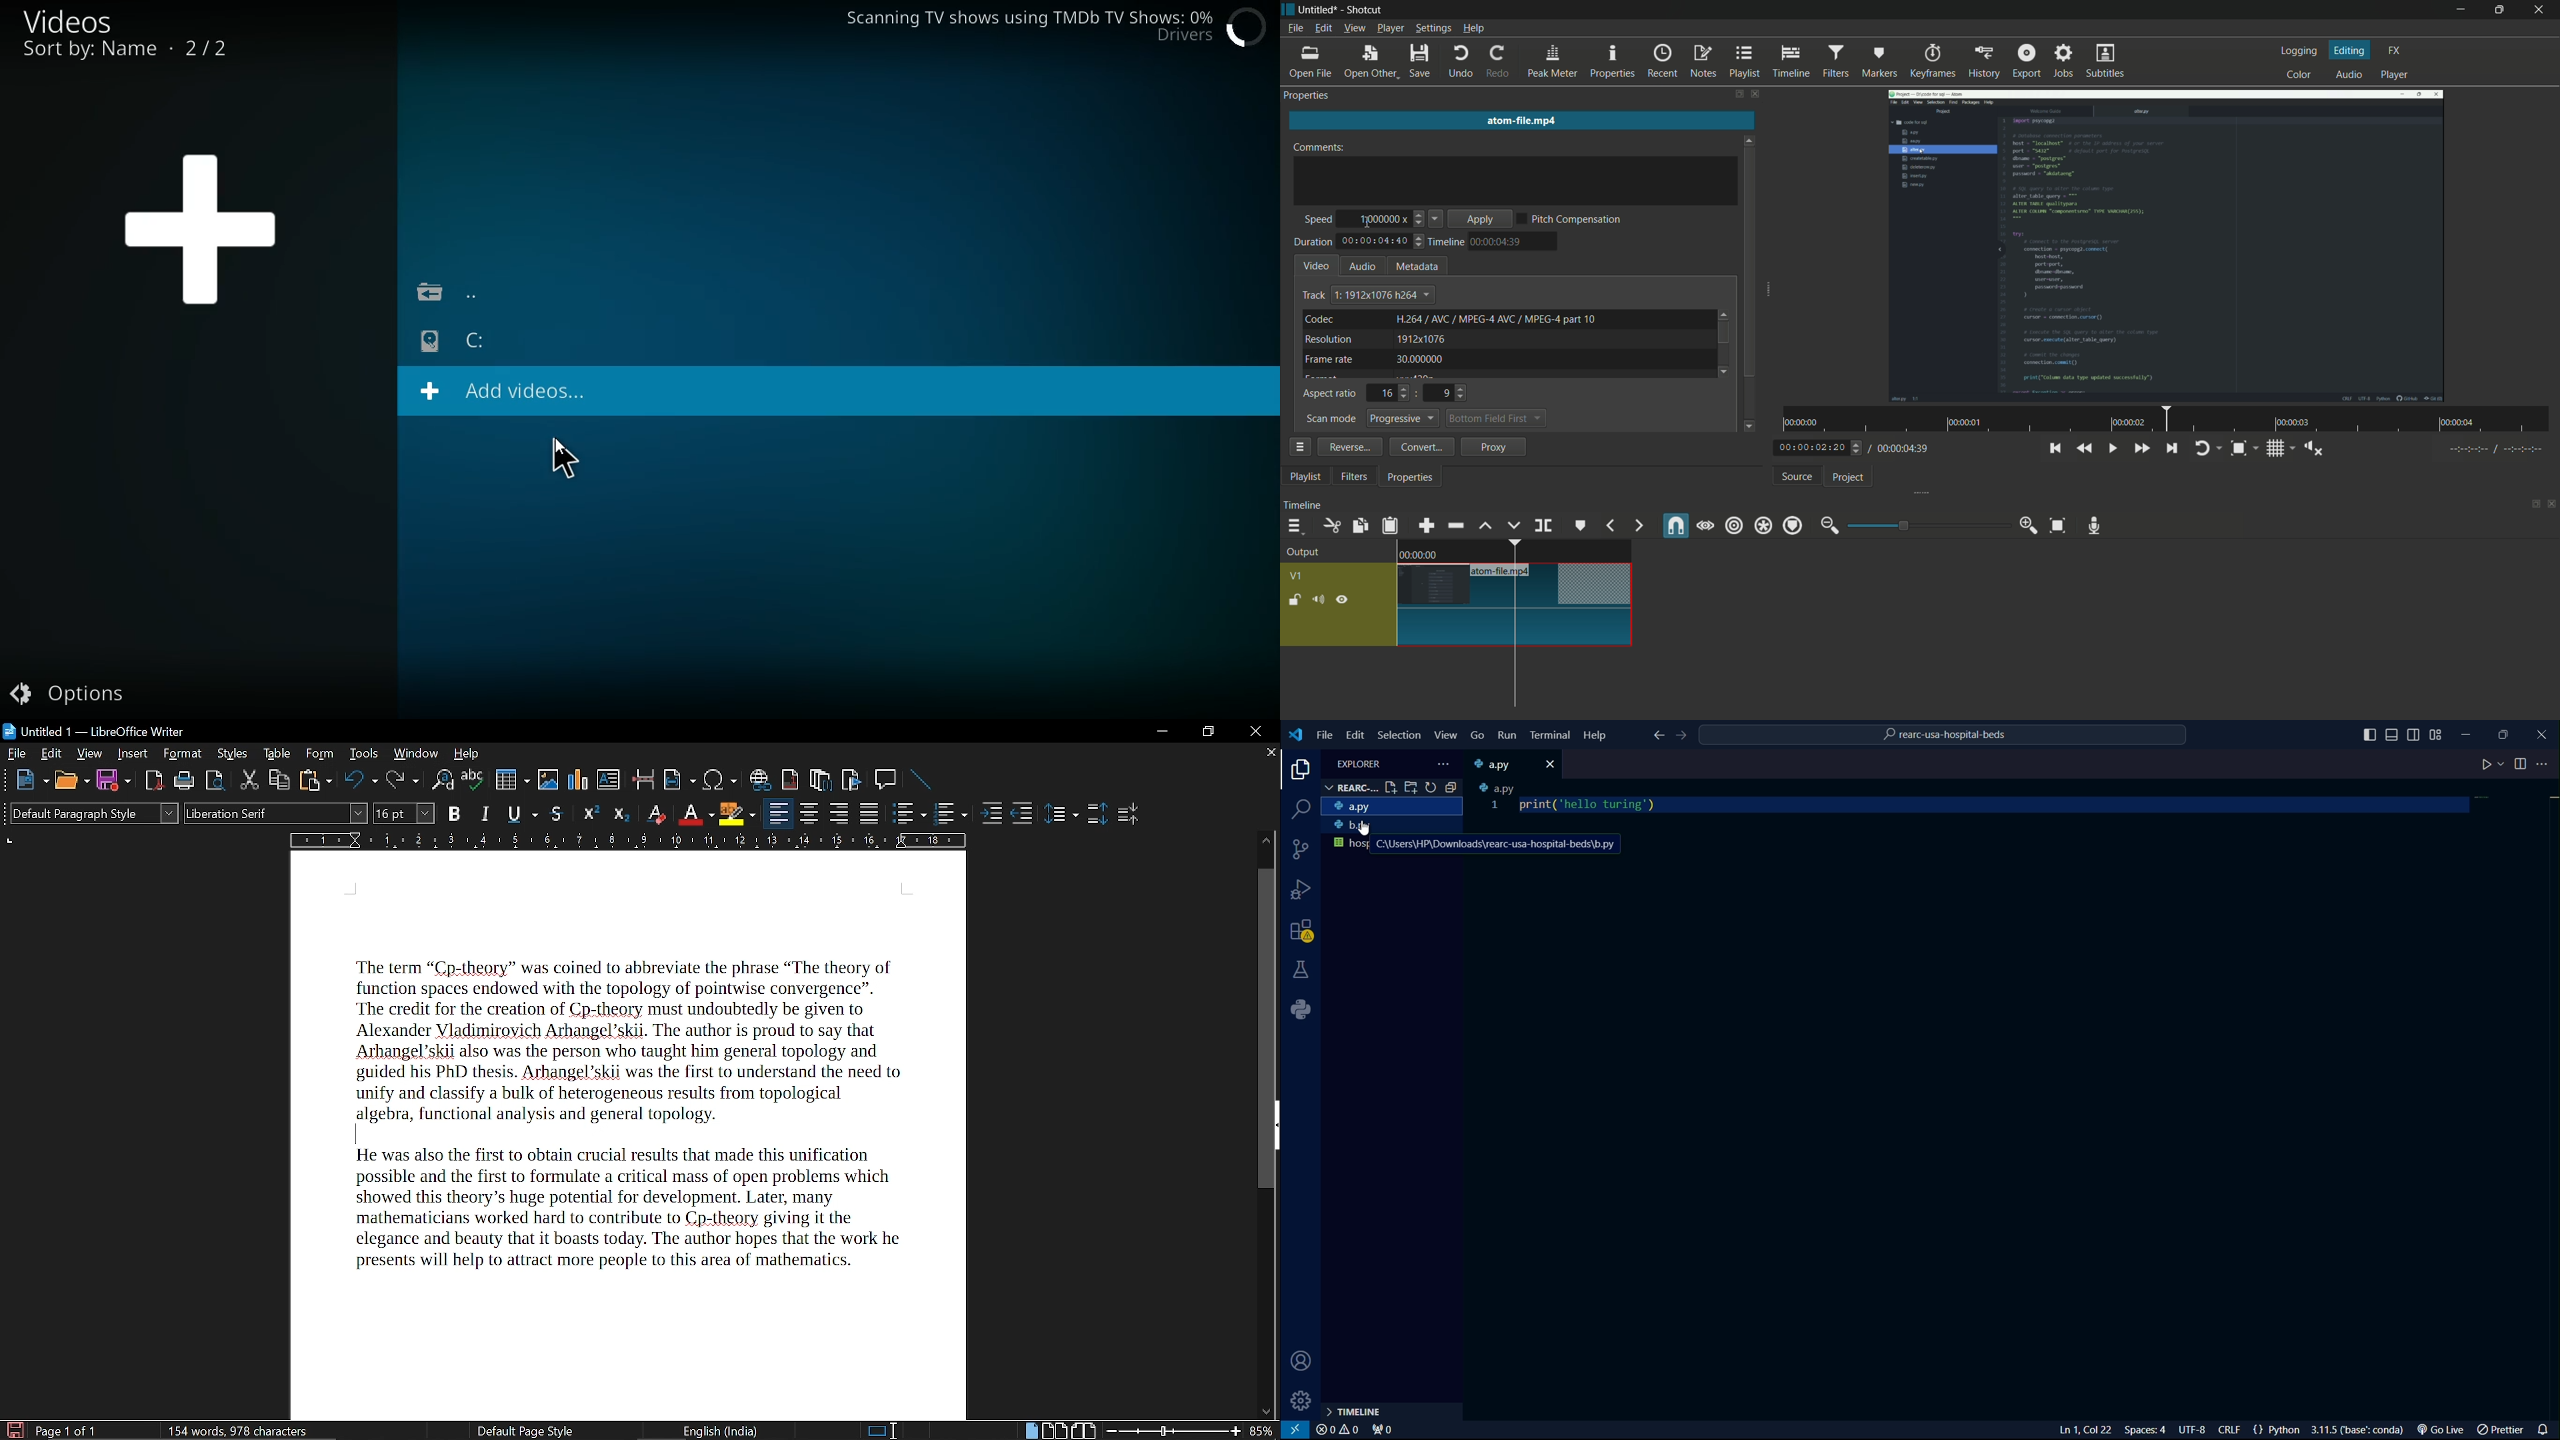  What do you see at coordinates (67, 1430) in the screenshot?
I see `Current page: page 1 of 1` at bounding box center [67, 1430].